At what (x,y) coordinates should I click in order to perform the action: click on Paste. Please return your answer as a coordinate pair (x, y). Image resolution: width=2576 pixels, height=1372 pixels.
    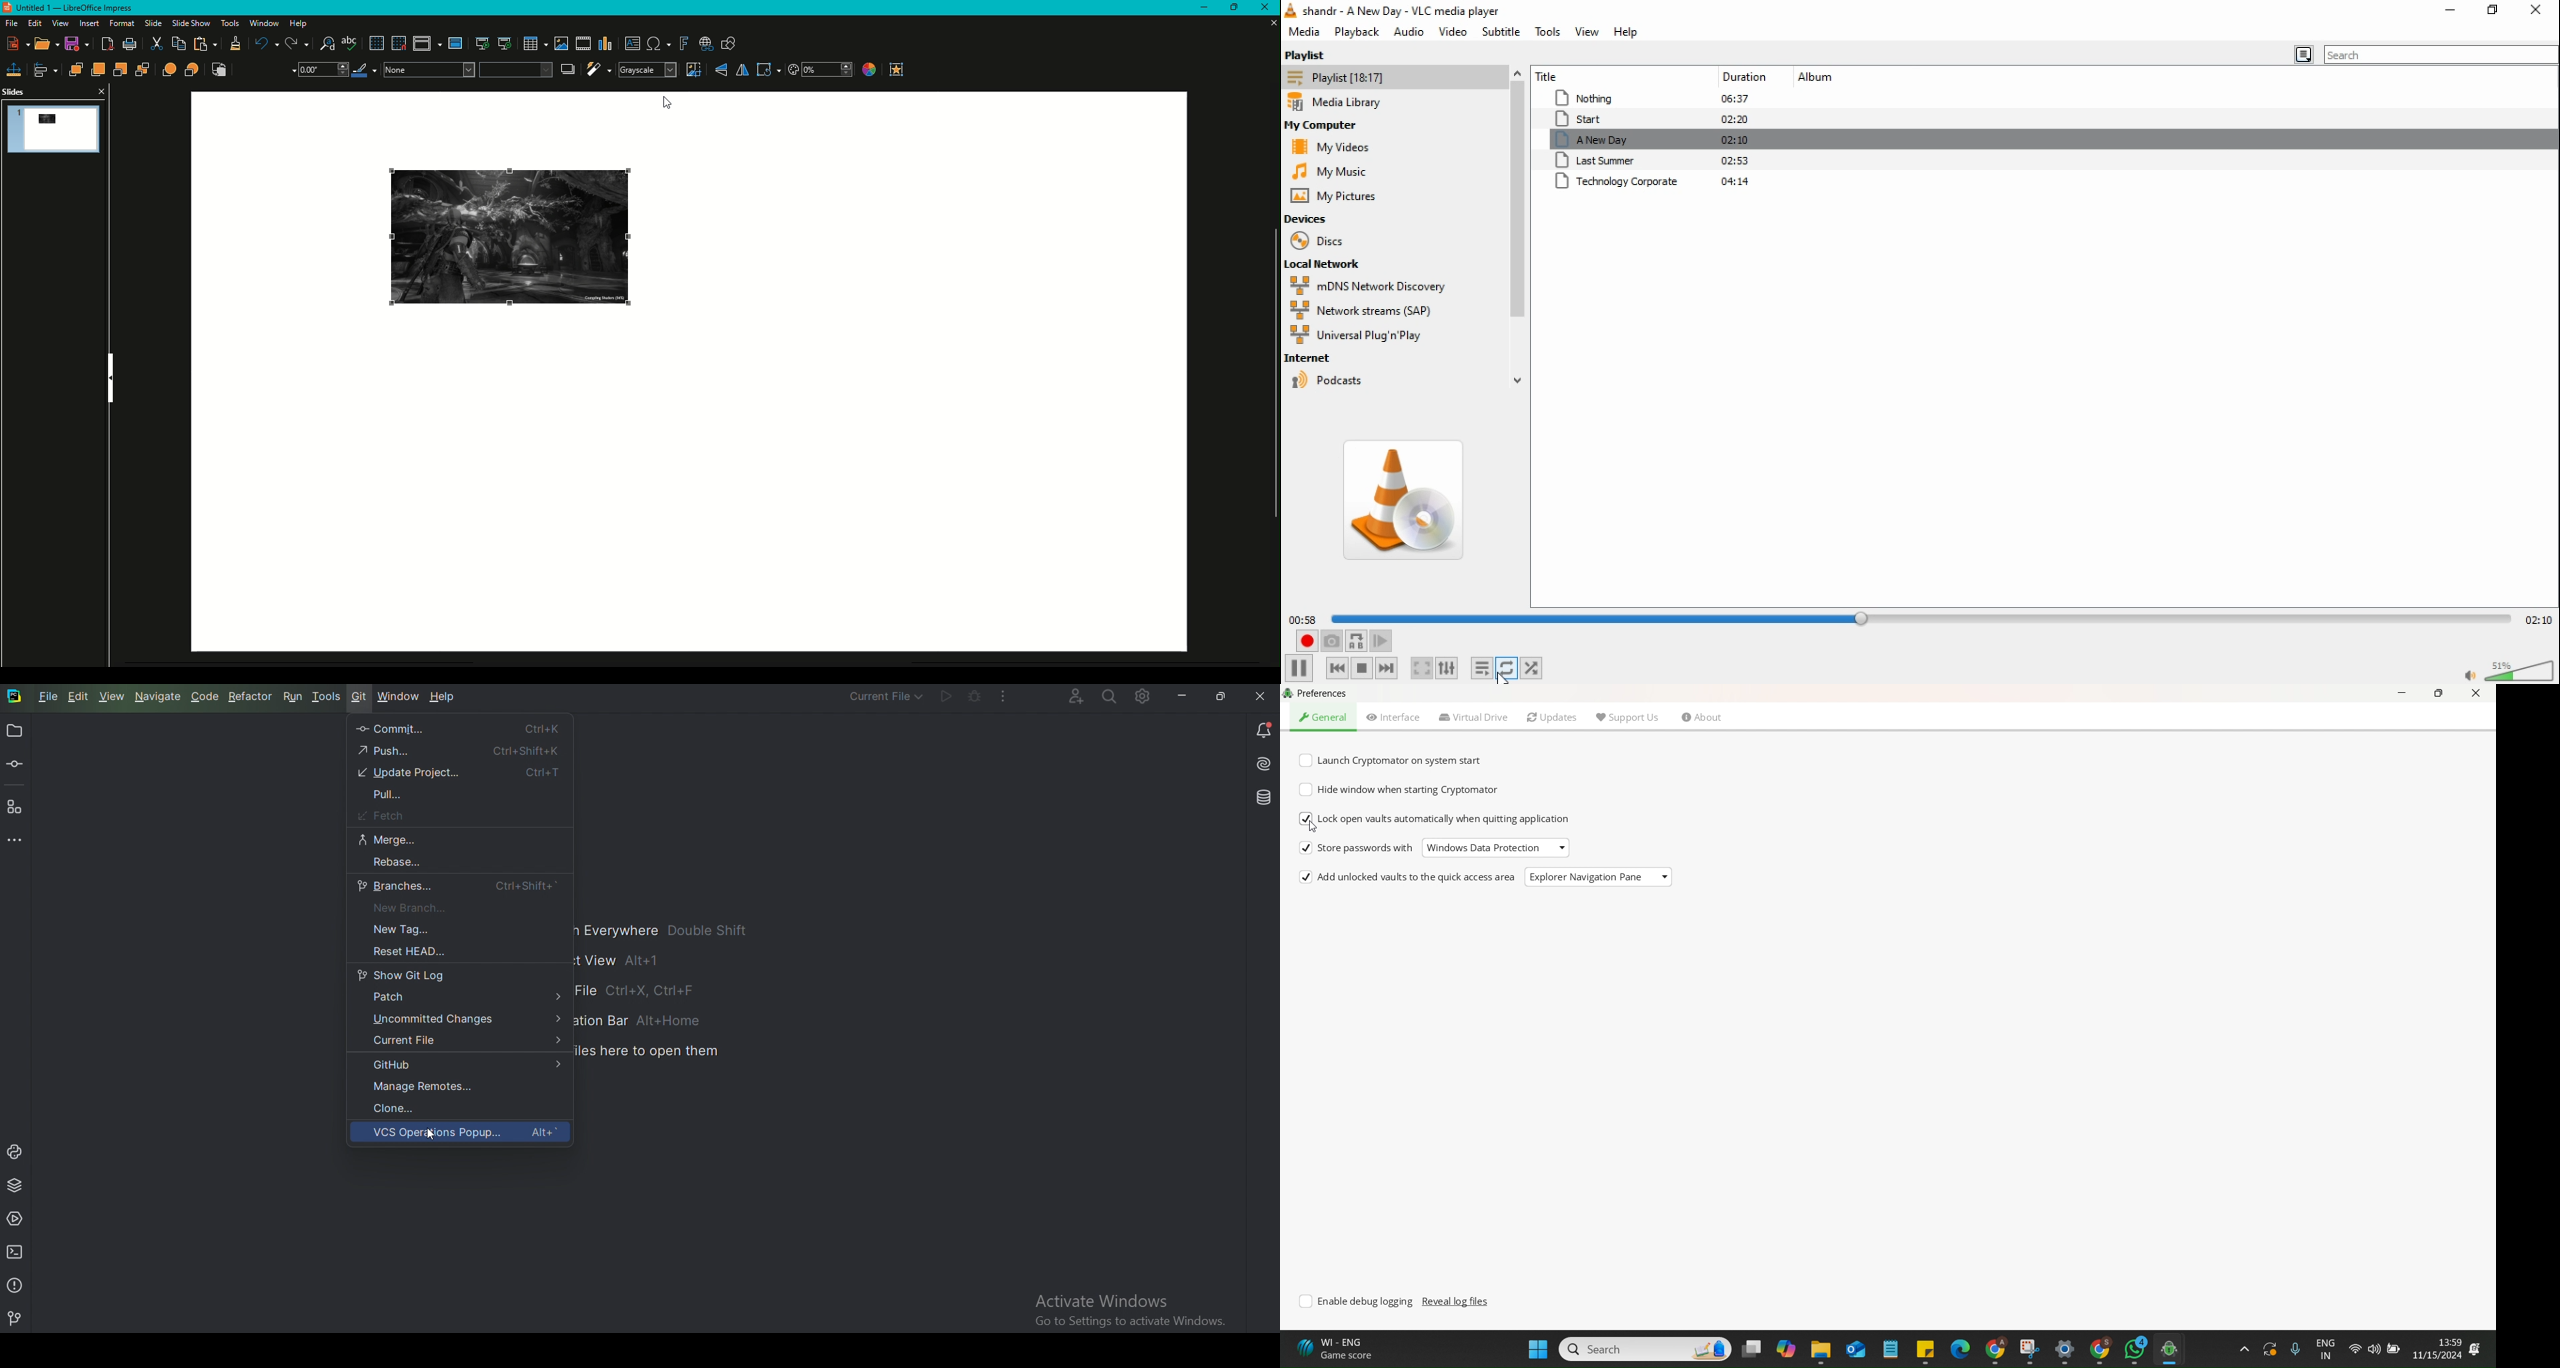
    Looking at the image, I should click on (206, 45).